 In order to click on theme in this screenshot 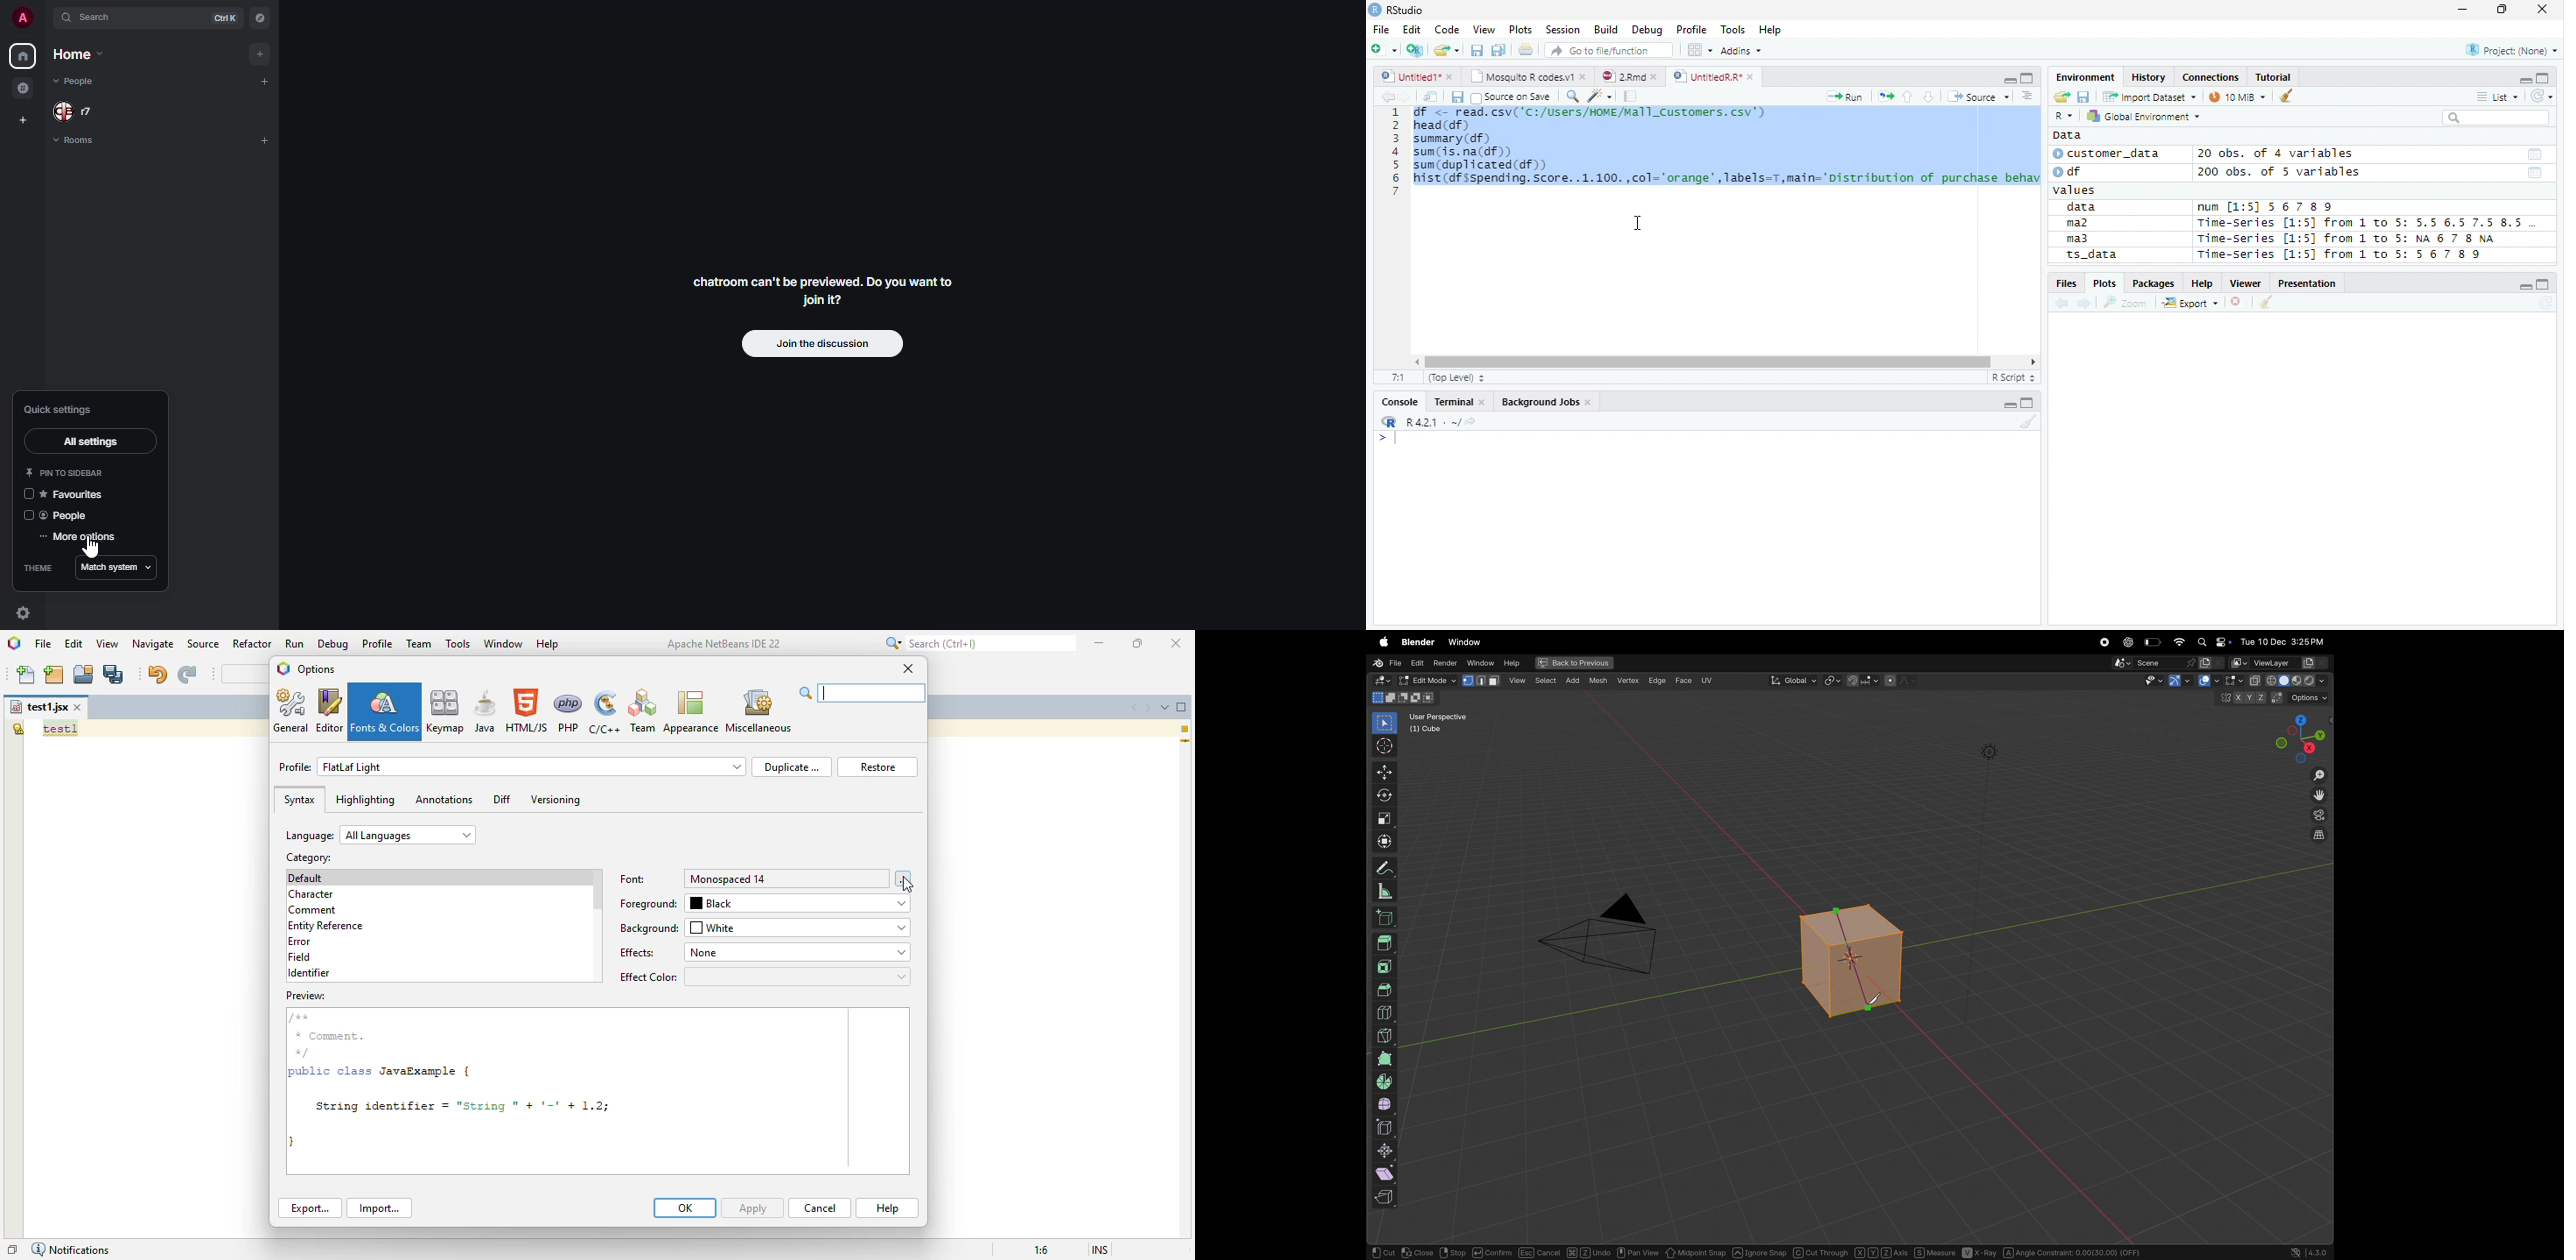, I will do `click(39, 569)`.